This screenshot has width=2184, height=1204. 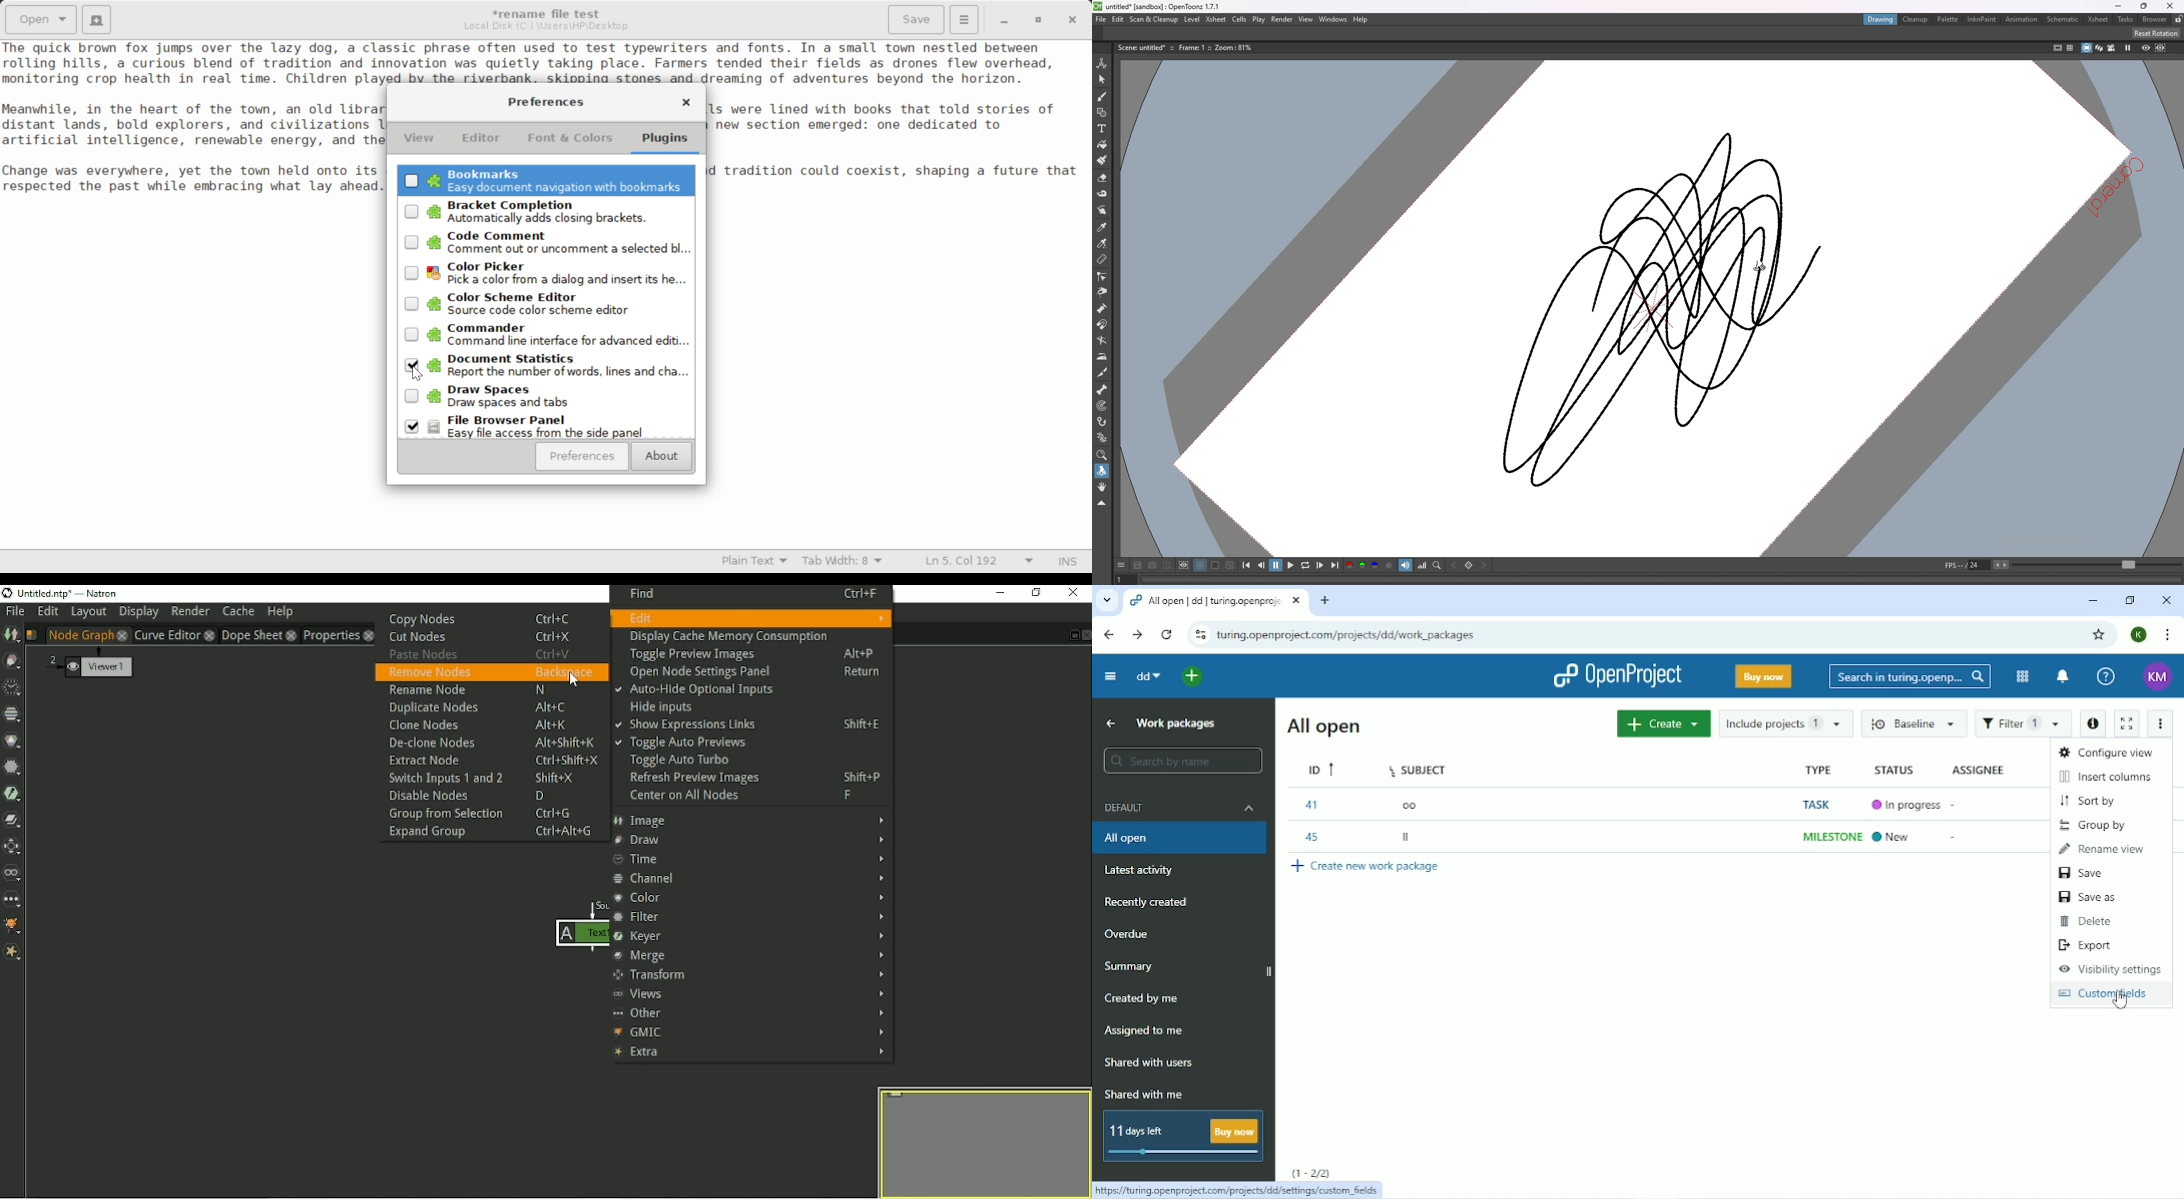 What do you see at coordinates (2103, 850) in the screenshot?
I see `Rename view` at bounding box center [2103, 850].